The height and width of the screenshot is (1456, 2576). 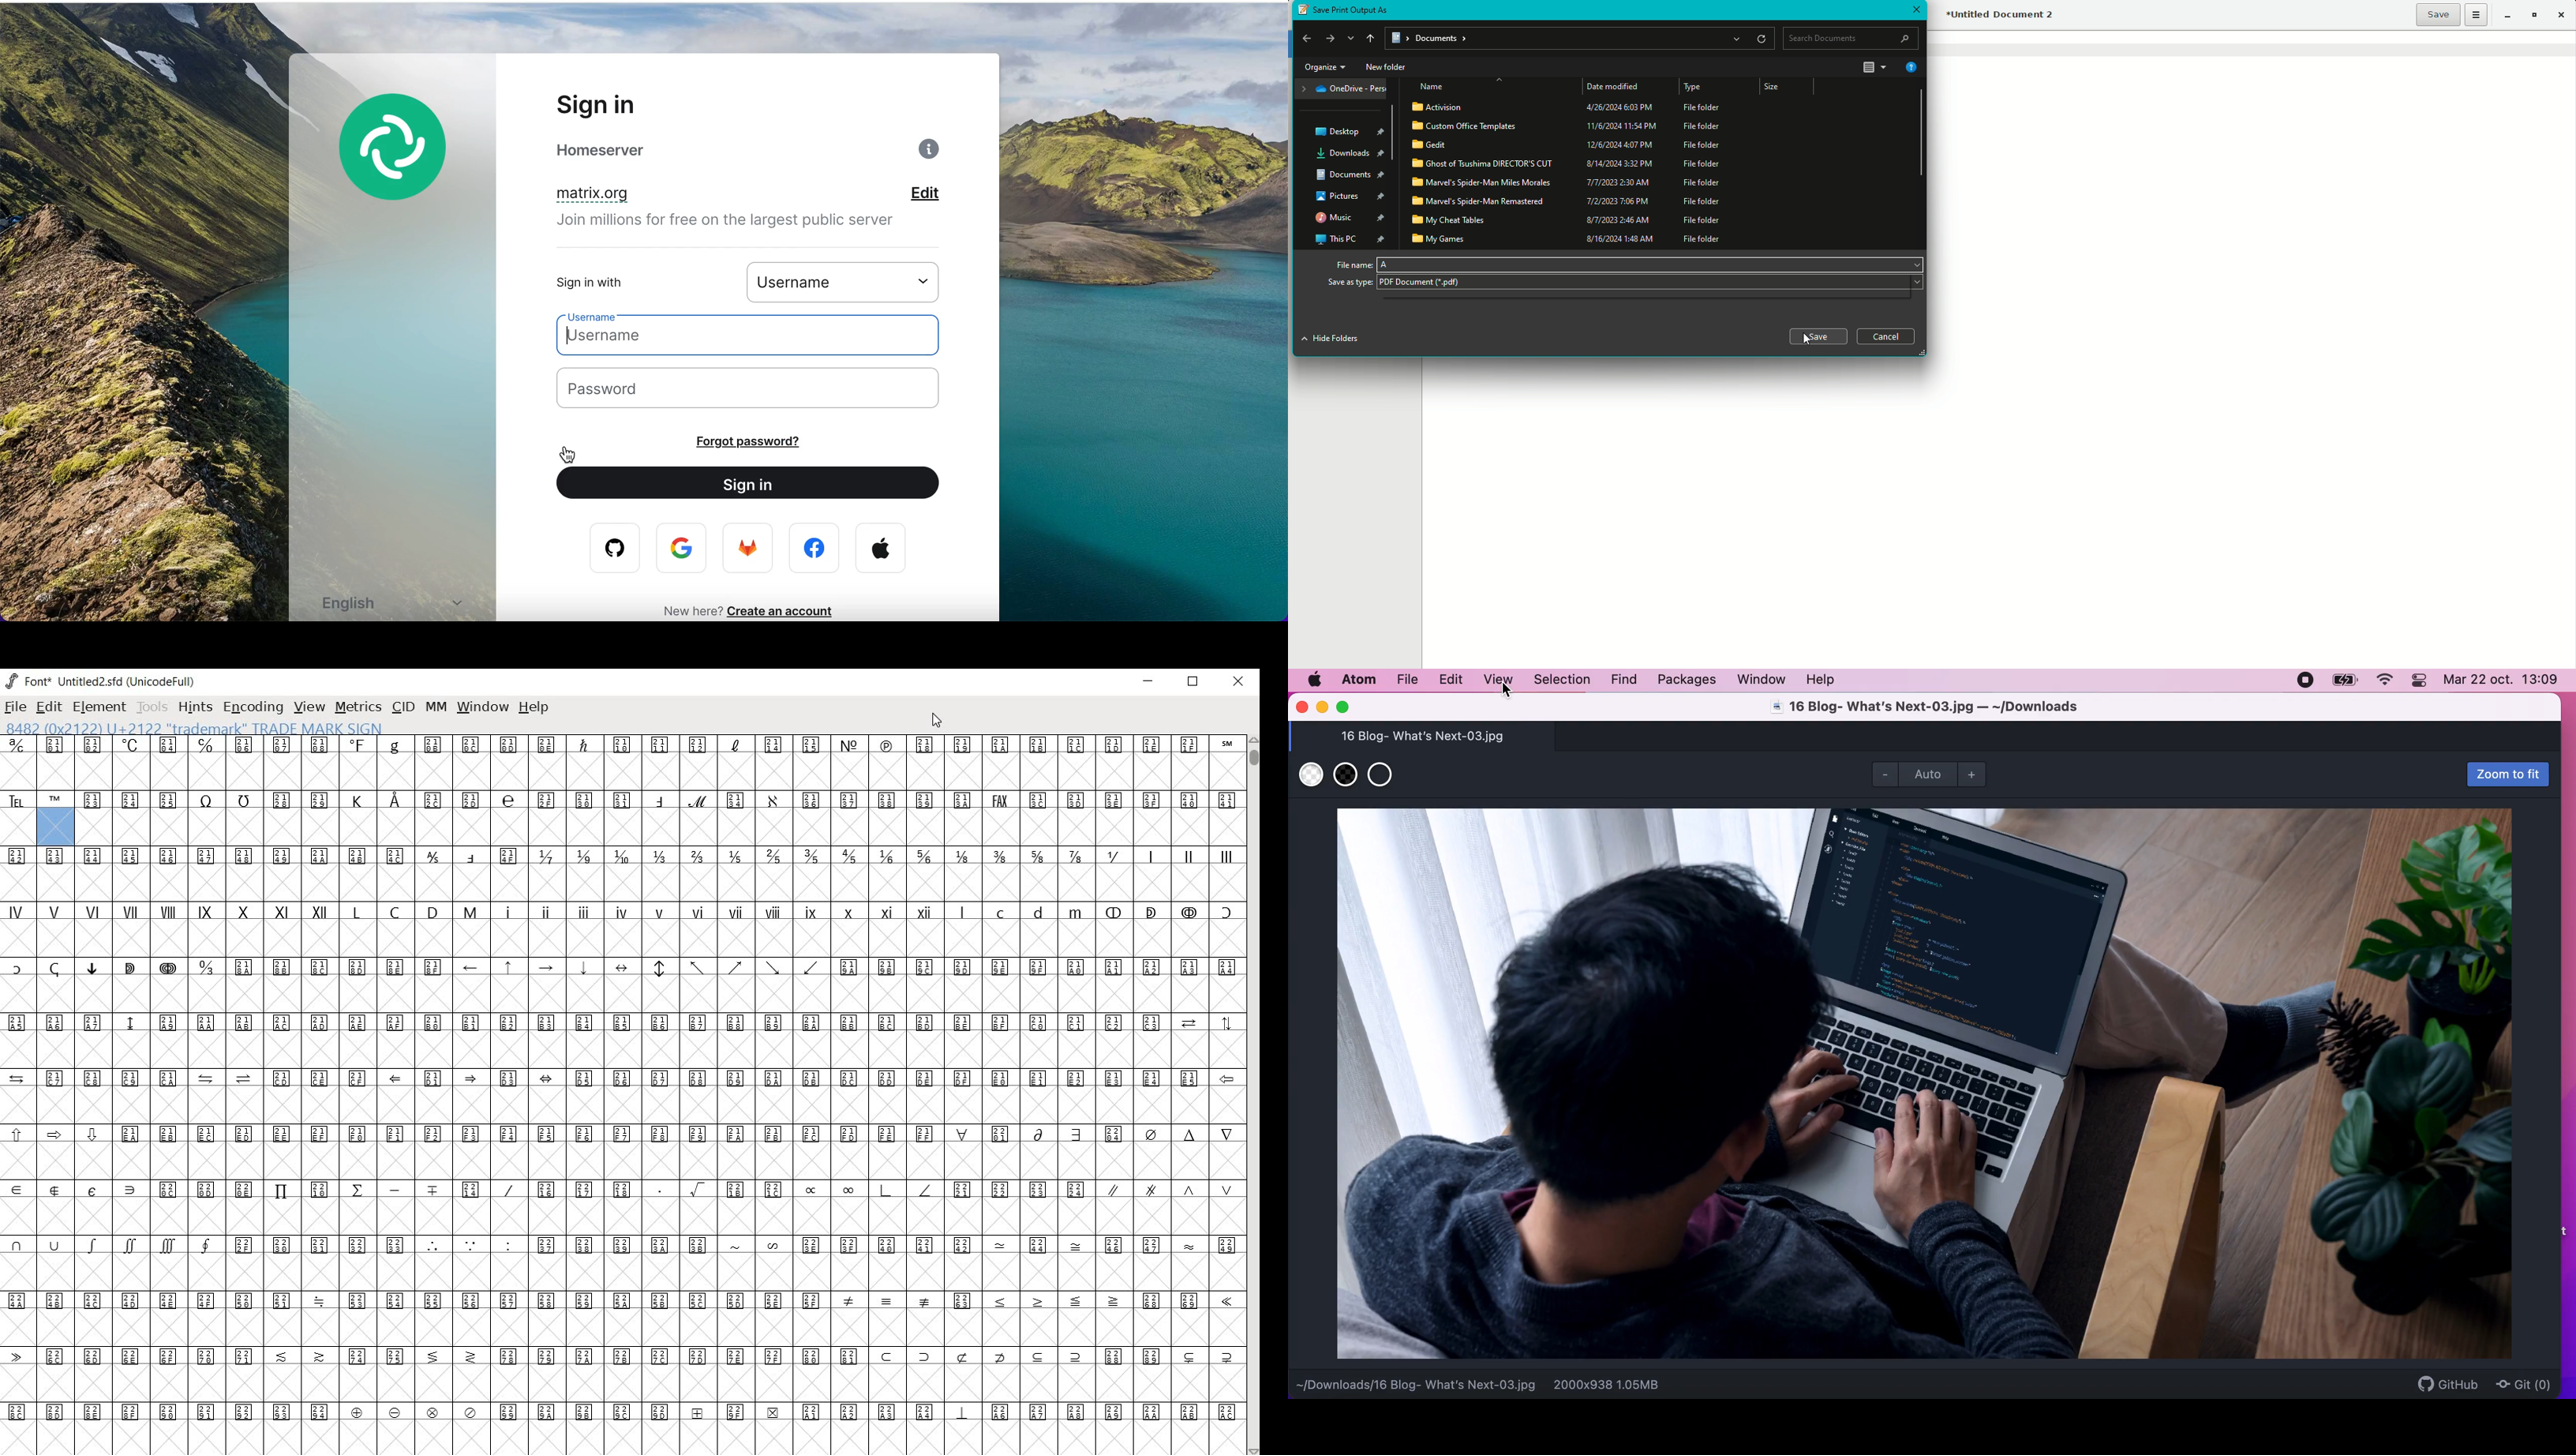 What do you see at coordinates (1924, 706) in the screenshot?
I see `16 Blog- What's Next-03.jpg — ~/Downloads` at bounding box center [1924, 706].